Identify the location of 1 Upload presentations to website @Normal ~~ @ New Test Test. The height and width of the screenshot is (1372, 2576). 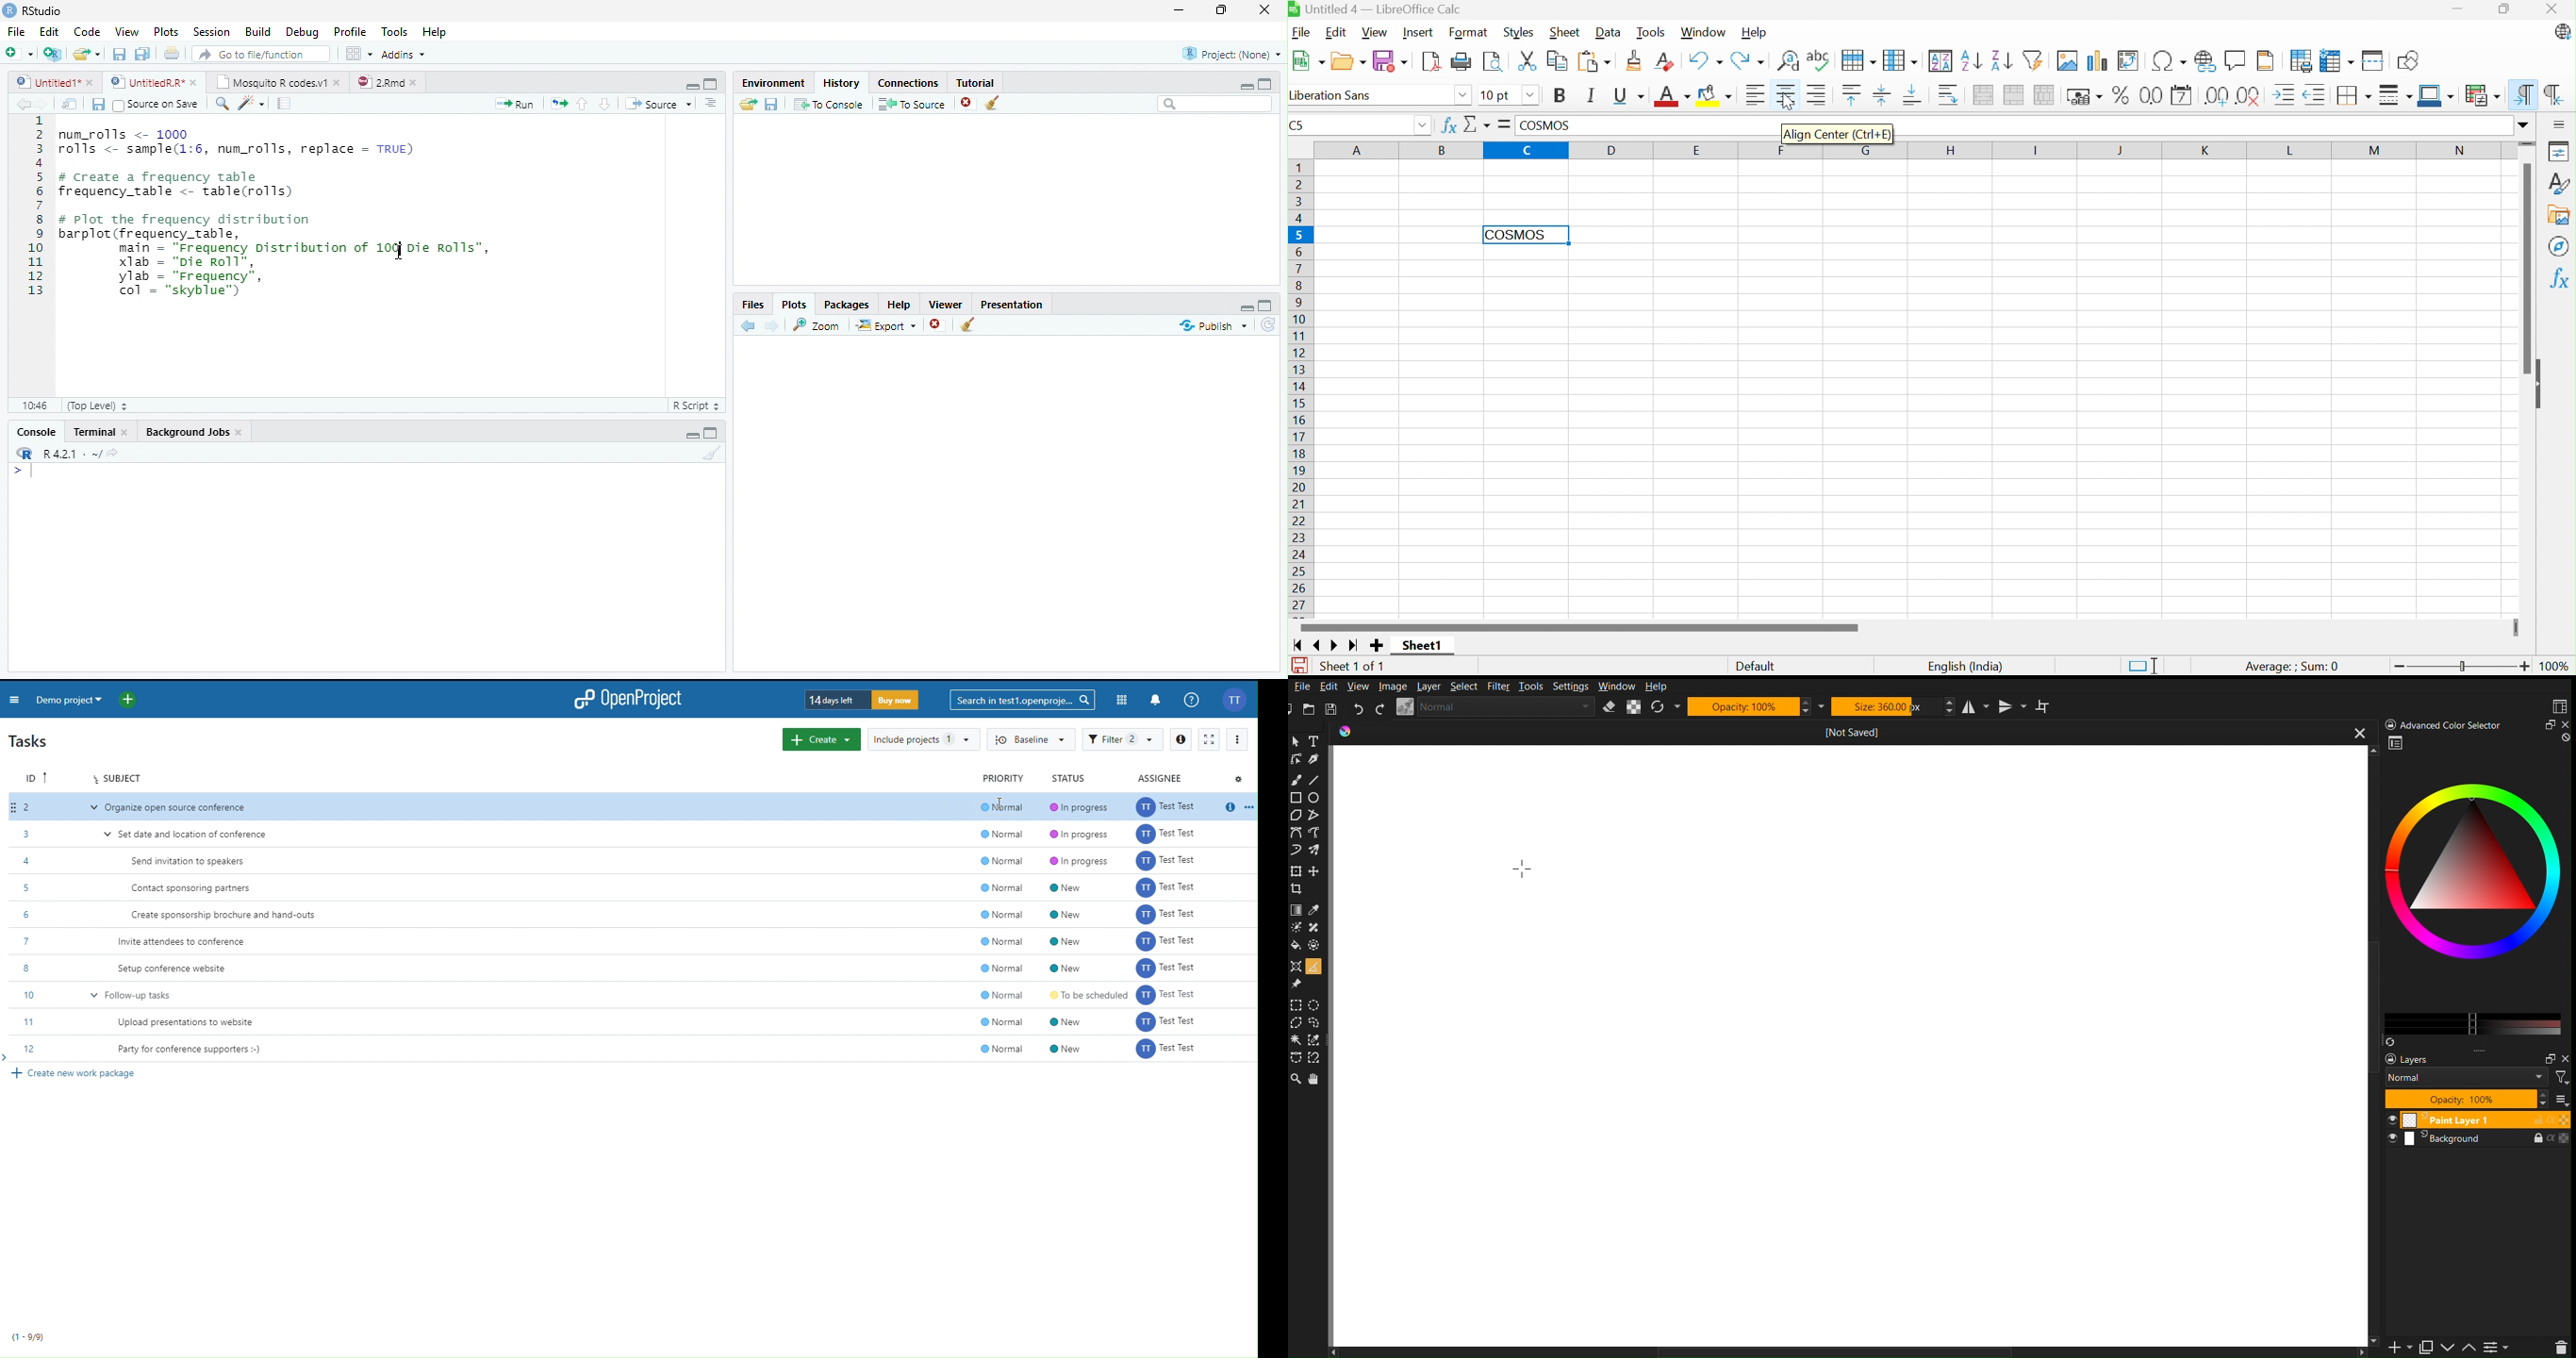
(639, 1019).